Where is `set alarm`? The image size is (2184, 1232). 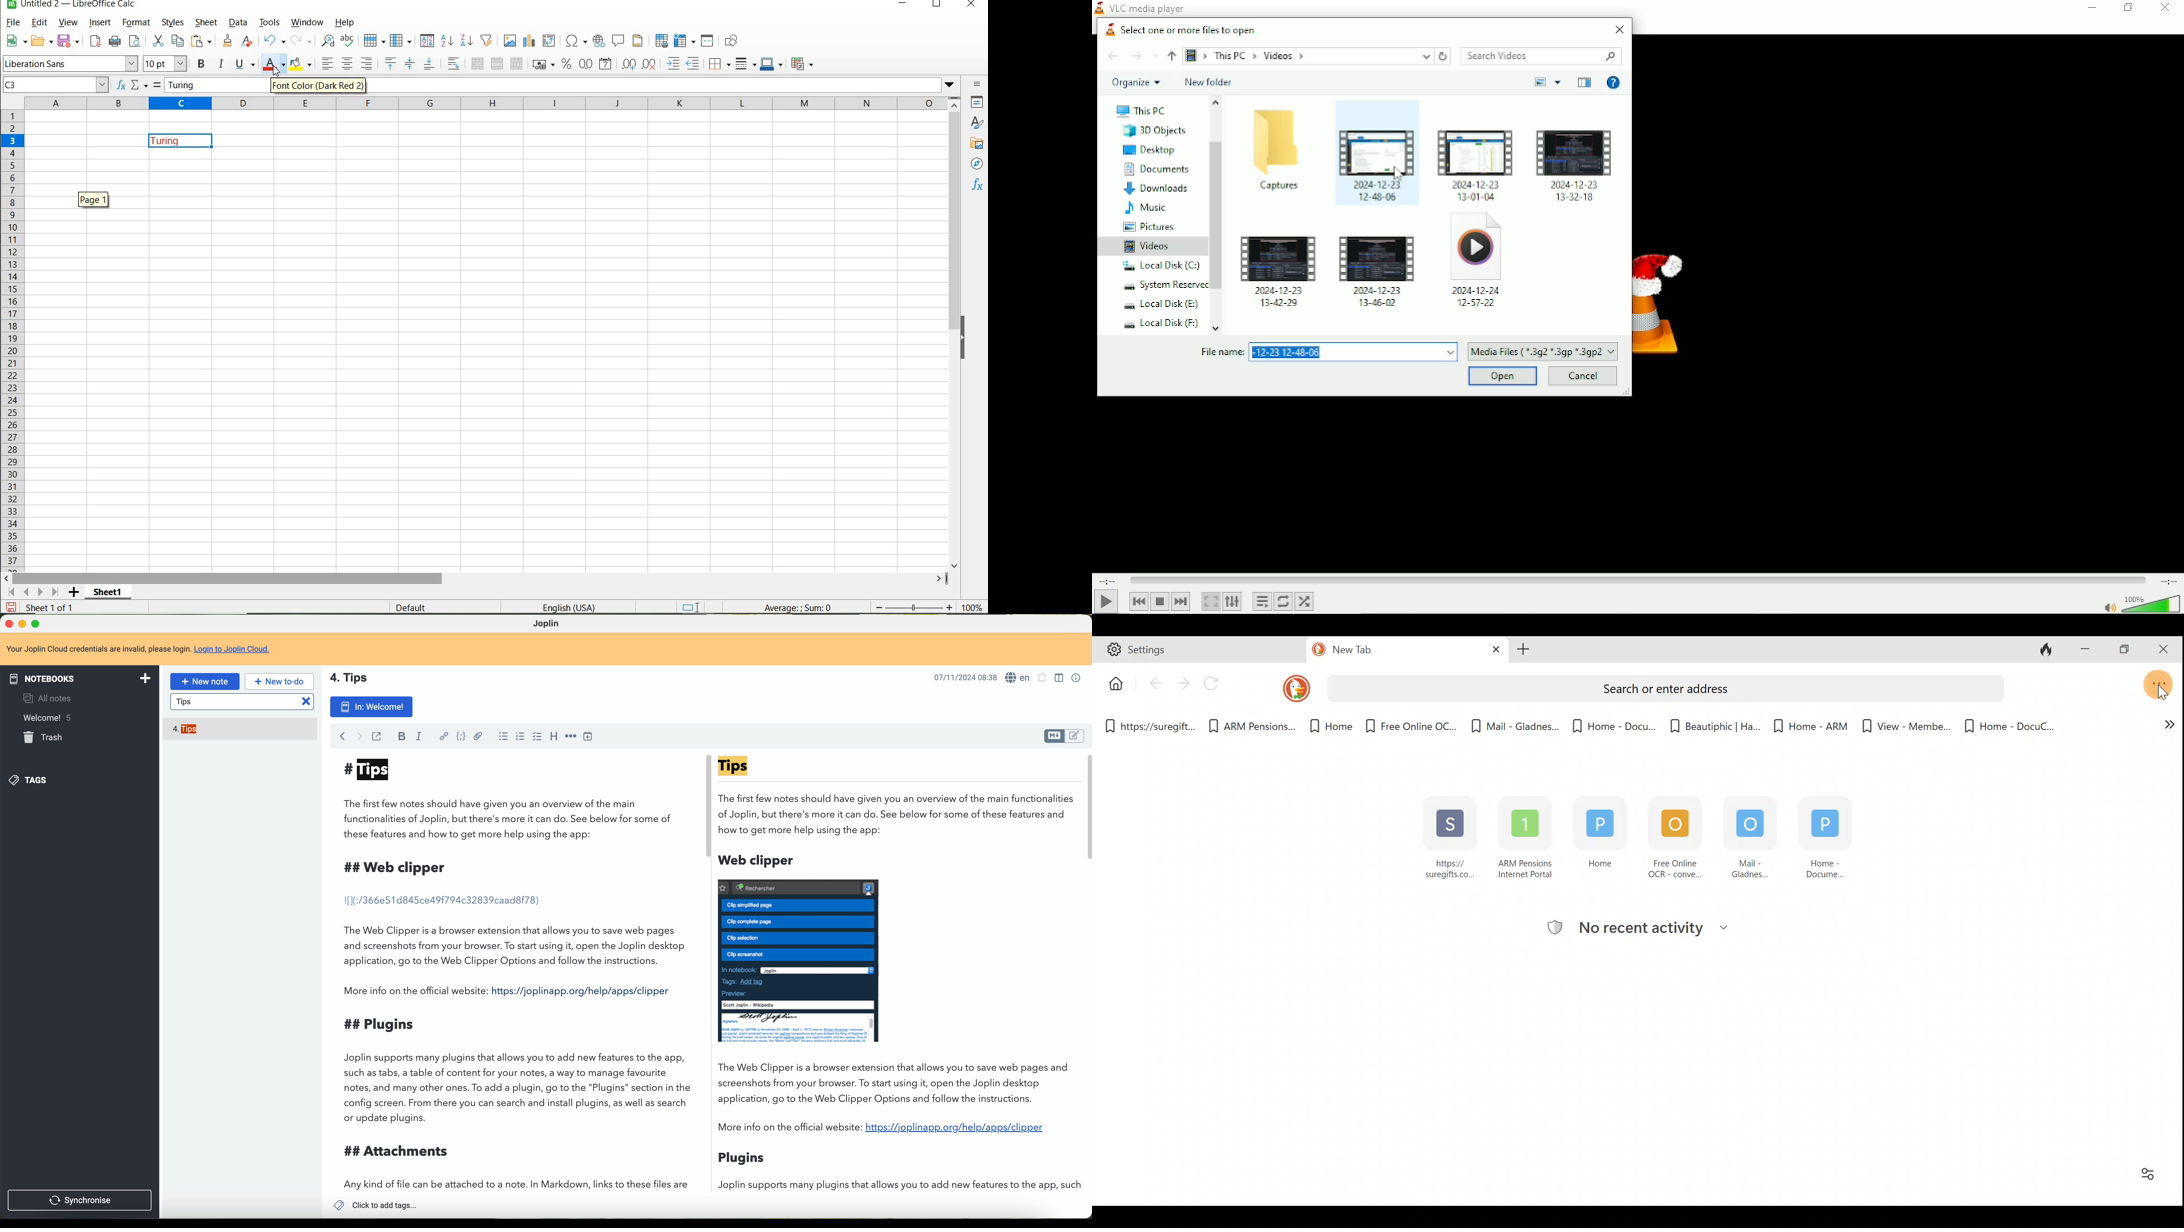 set alarm is located at coordinates (1042, 678).